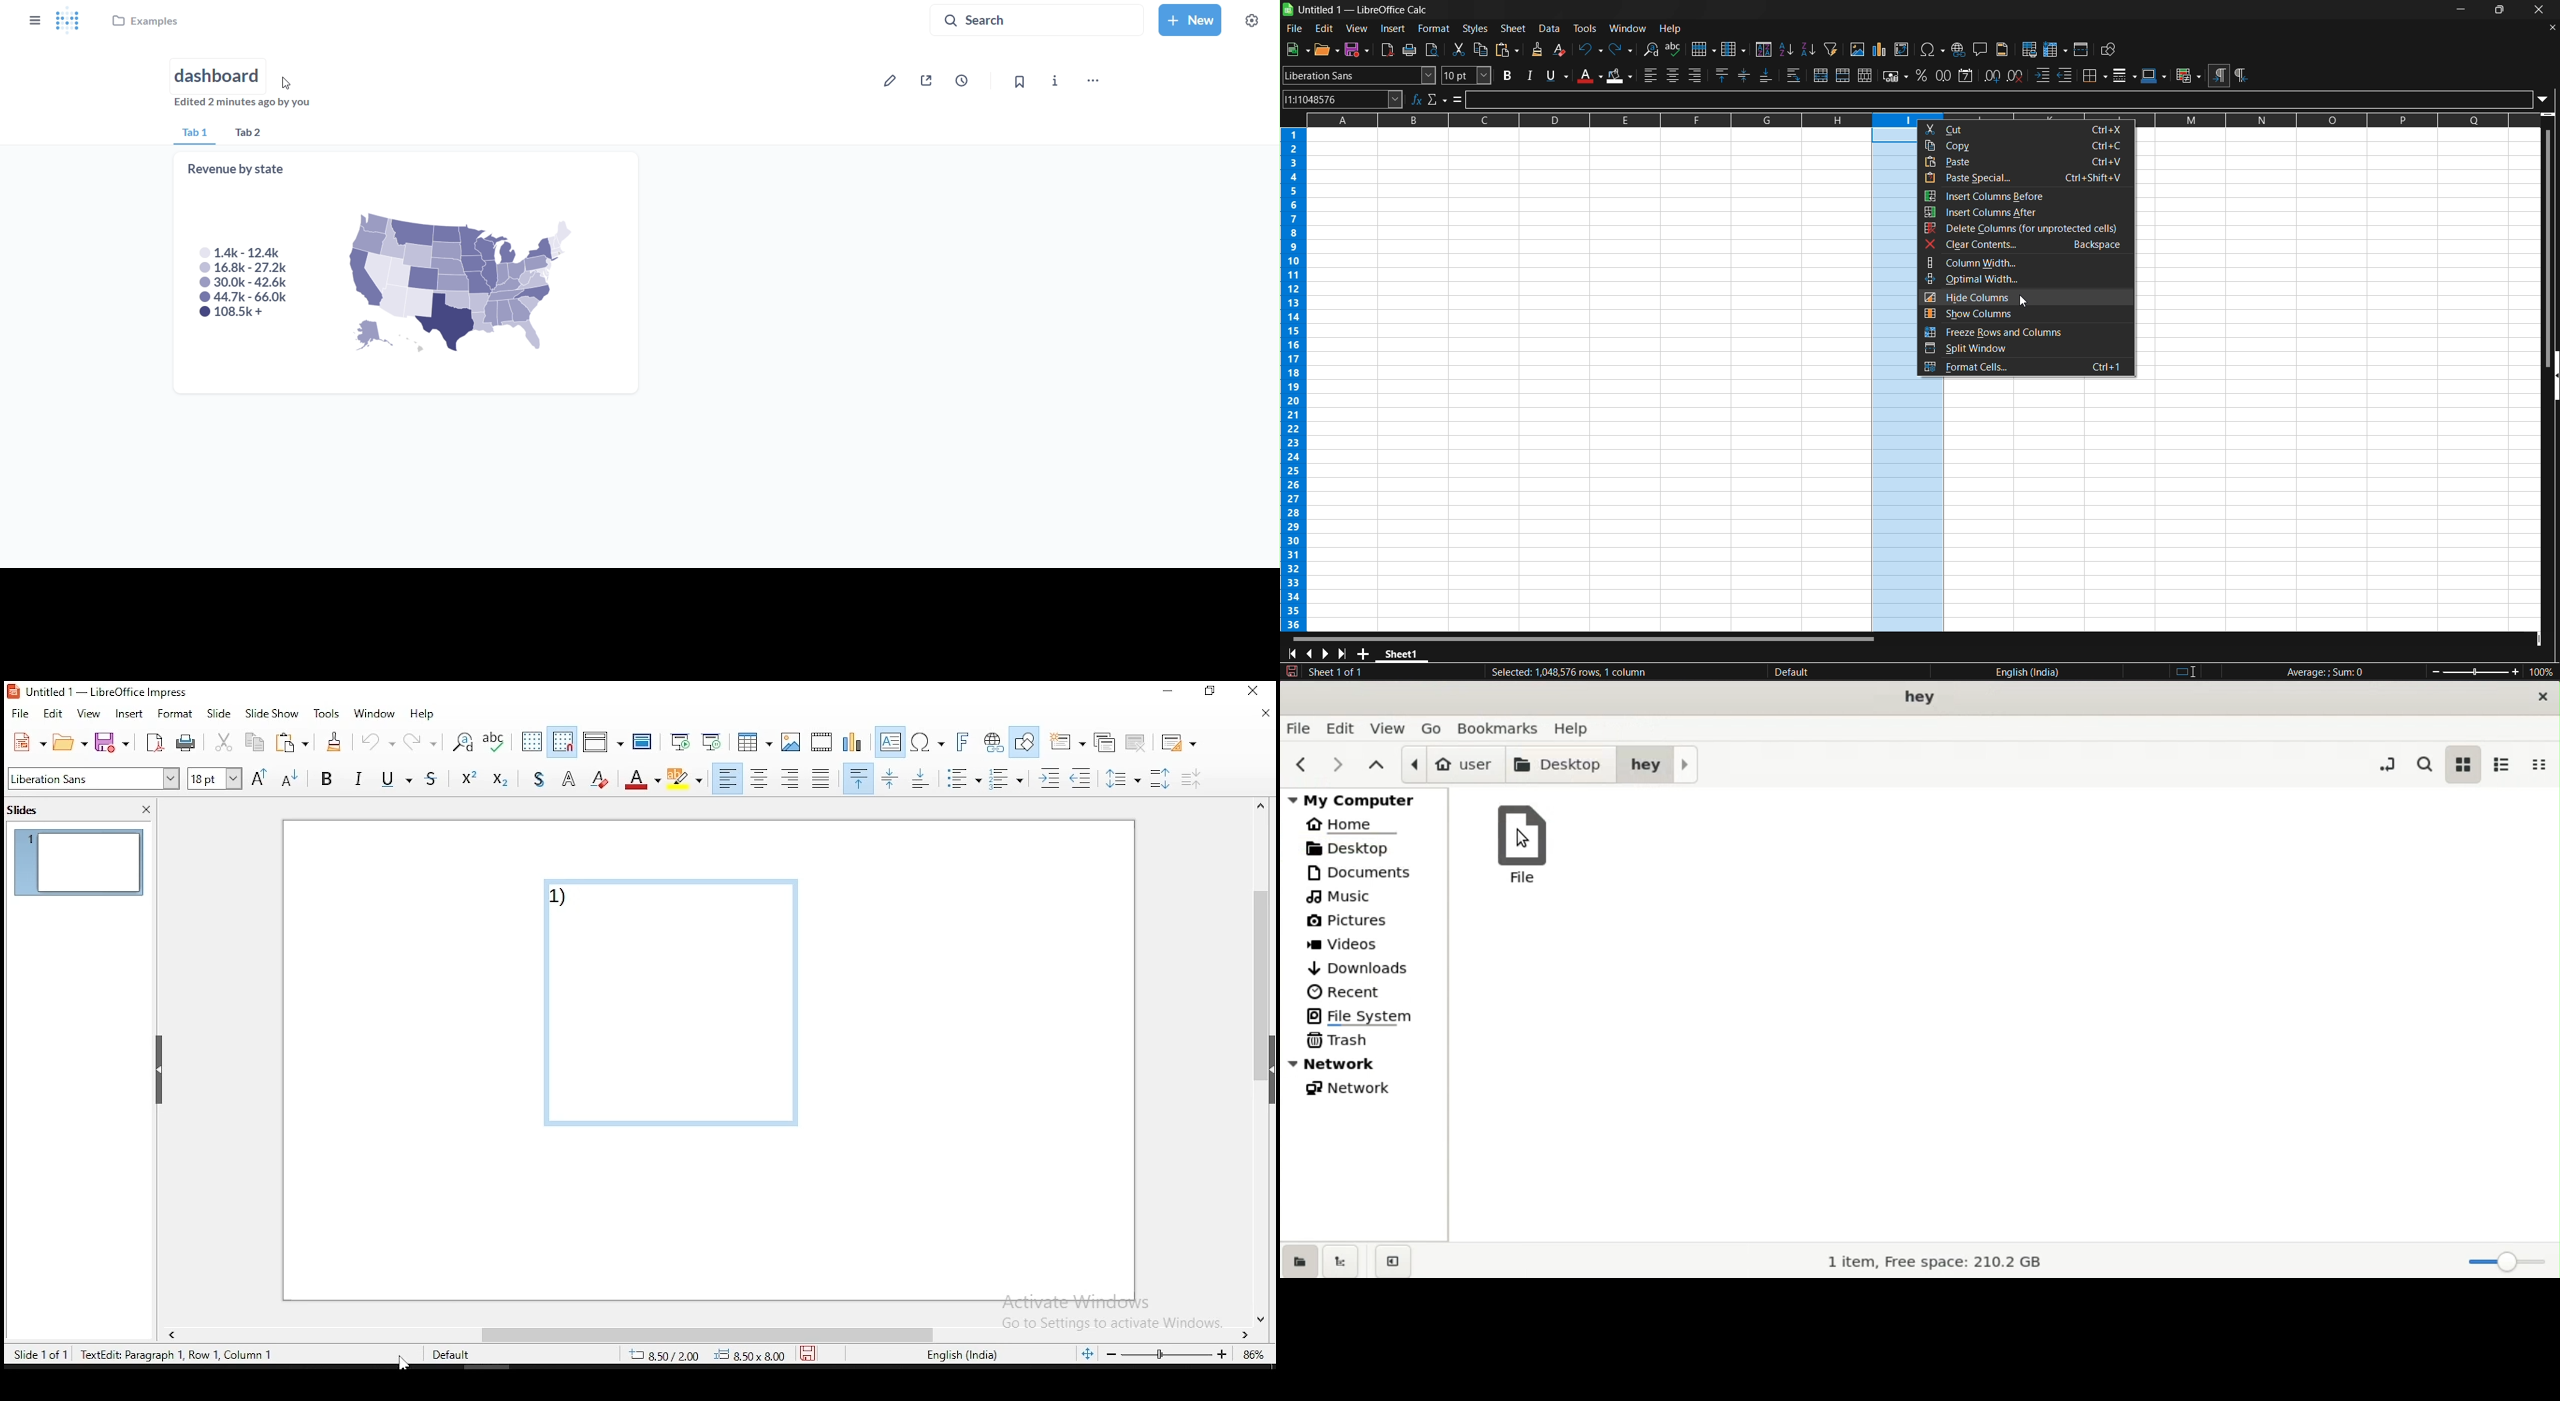 The image size is (2576, 1428). What do you see at coordinates (2541, 9) in the screenshot?
I see `close` at bounding box center [2541, 9].